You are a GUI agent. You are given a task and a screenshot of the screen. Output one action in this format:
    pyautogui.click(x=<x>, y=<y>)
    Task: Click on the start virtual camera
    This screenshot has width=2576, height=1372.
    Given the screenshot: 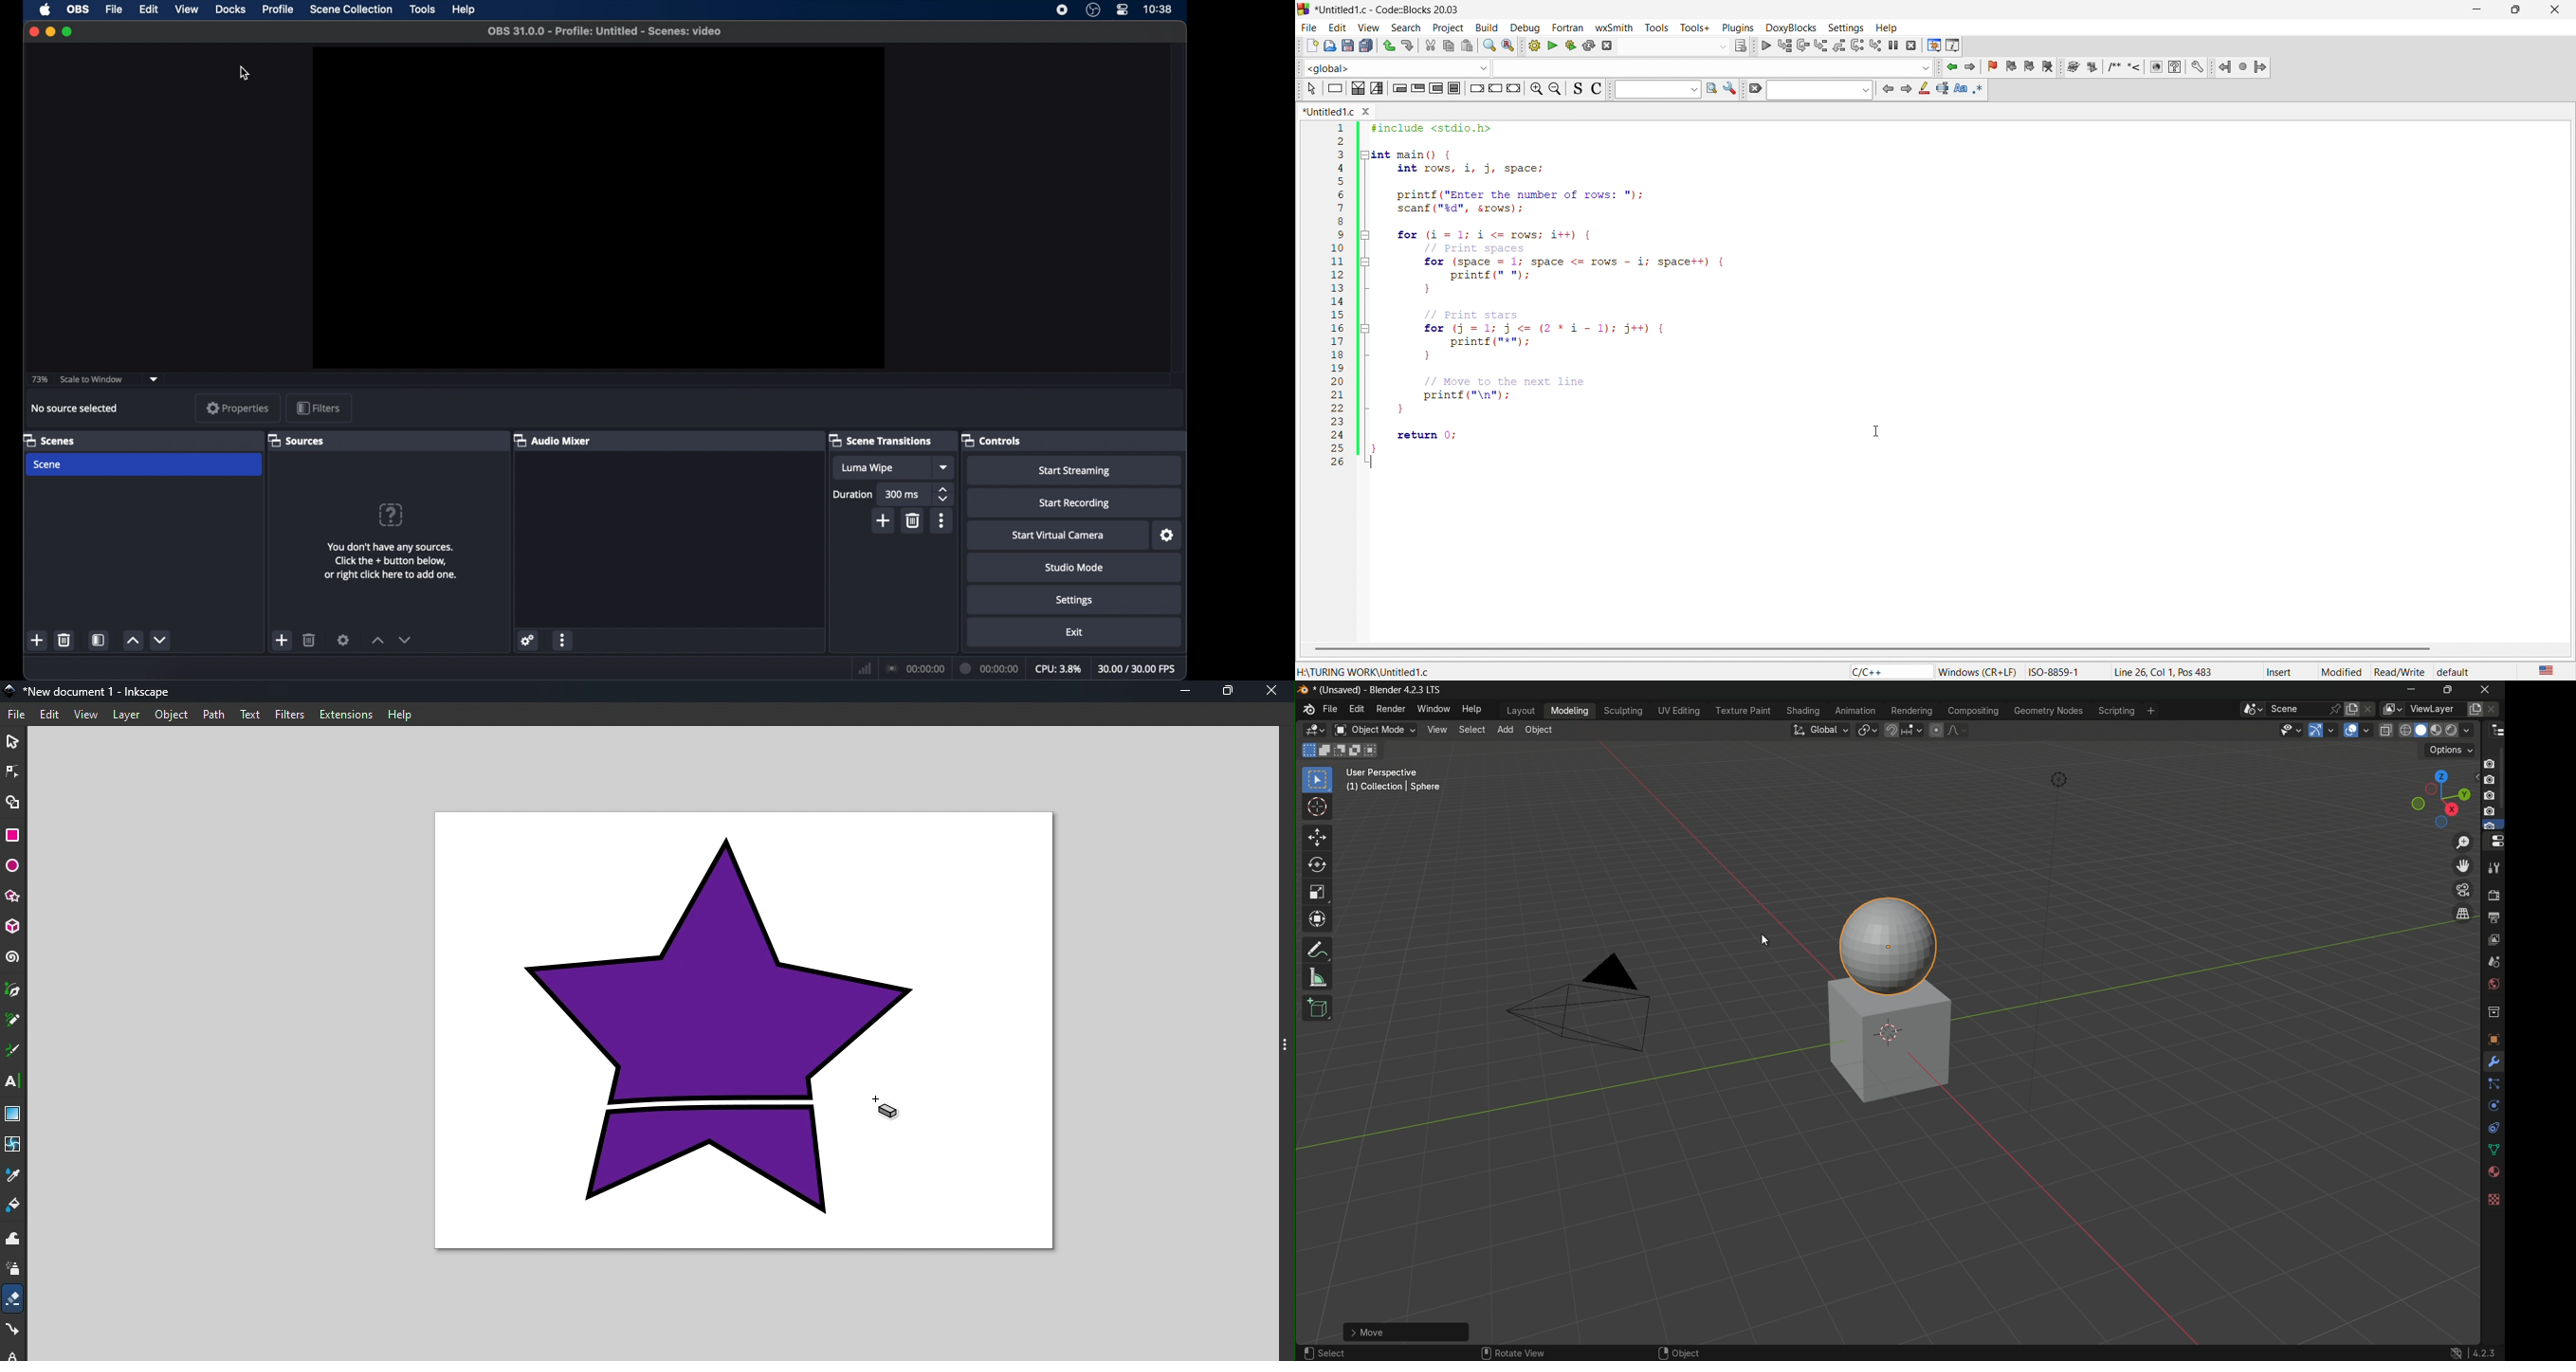 What is the action you would take?
    pyautogui.click(x=1059, y=536)
    